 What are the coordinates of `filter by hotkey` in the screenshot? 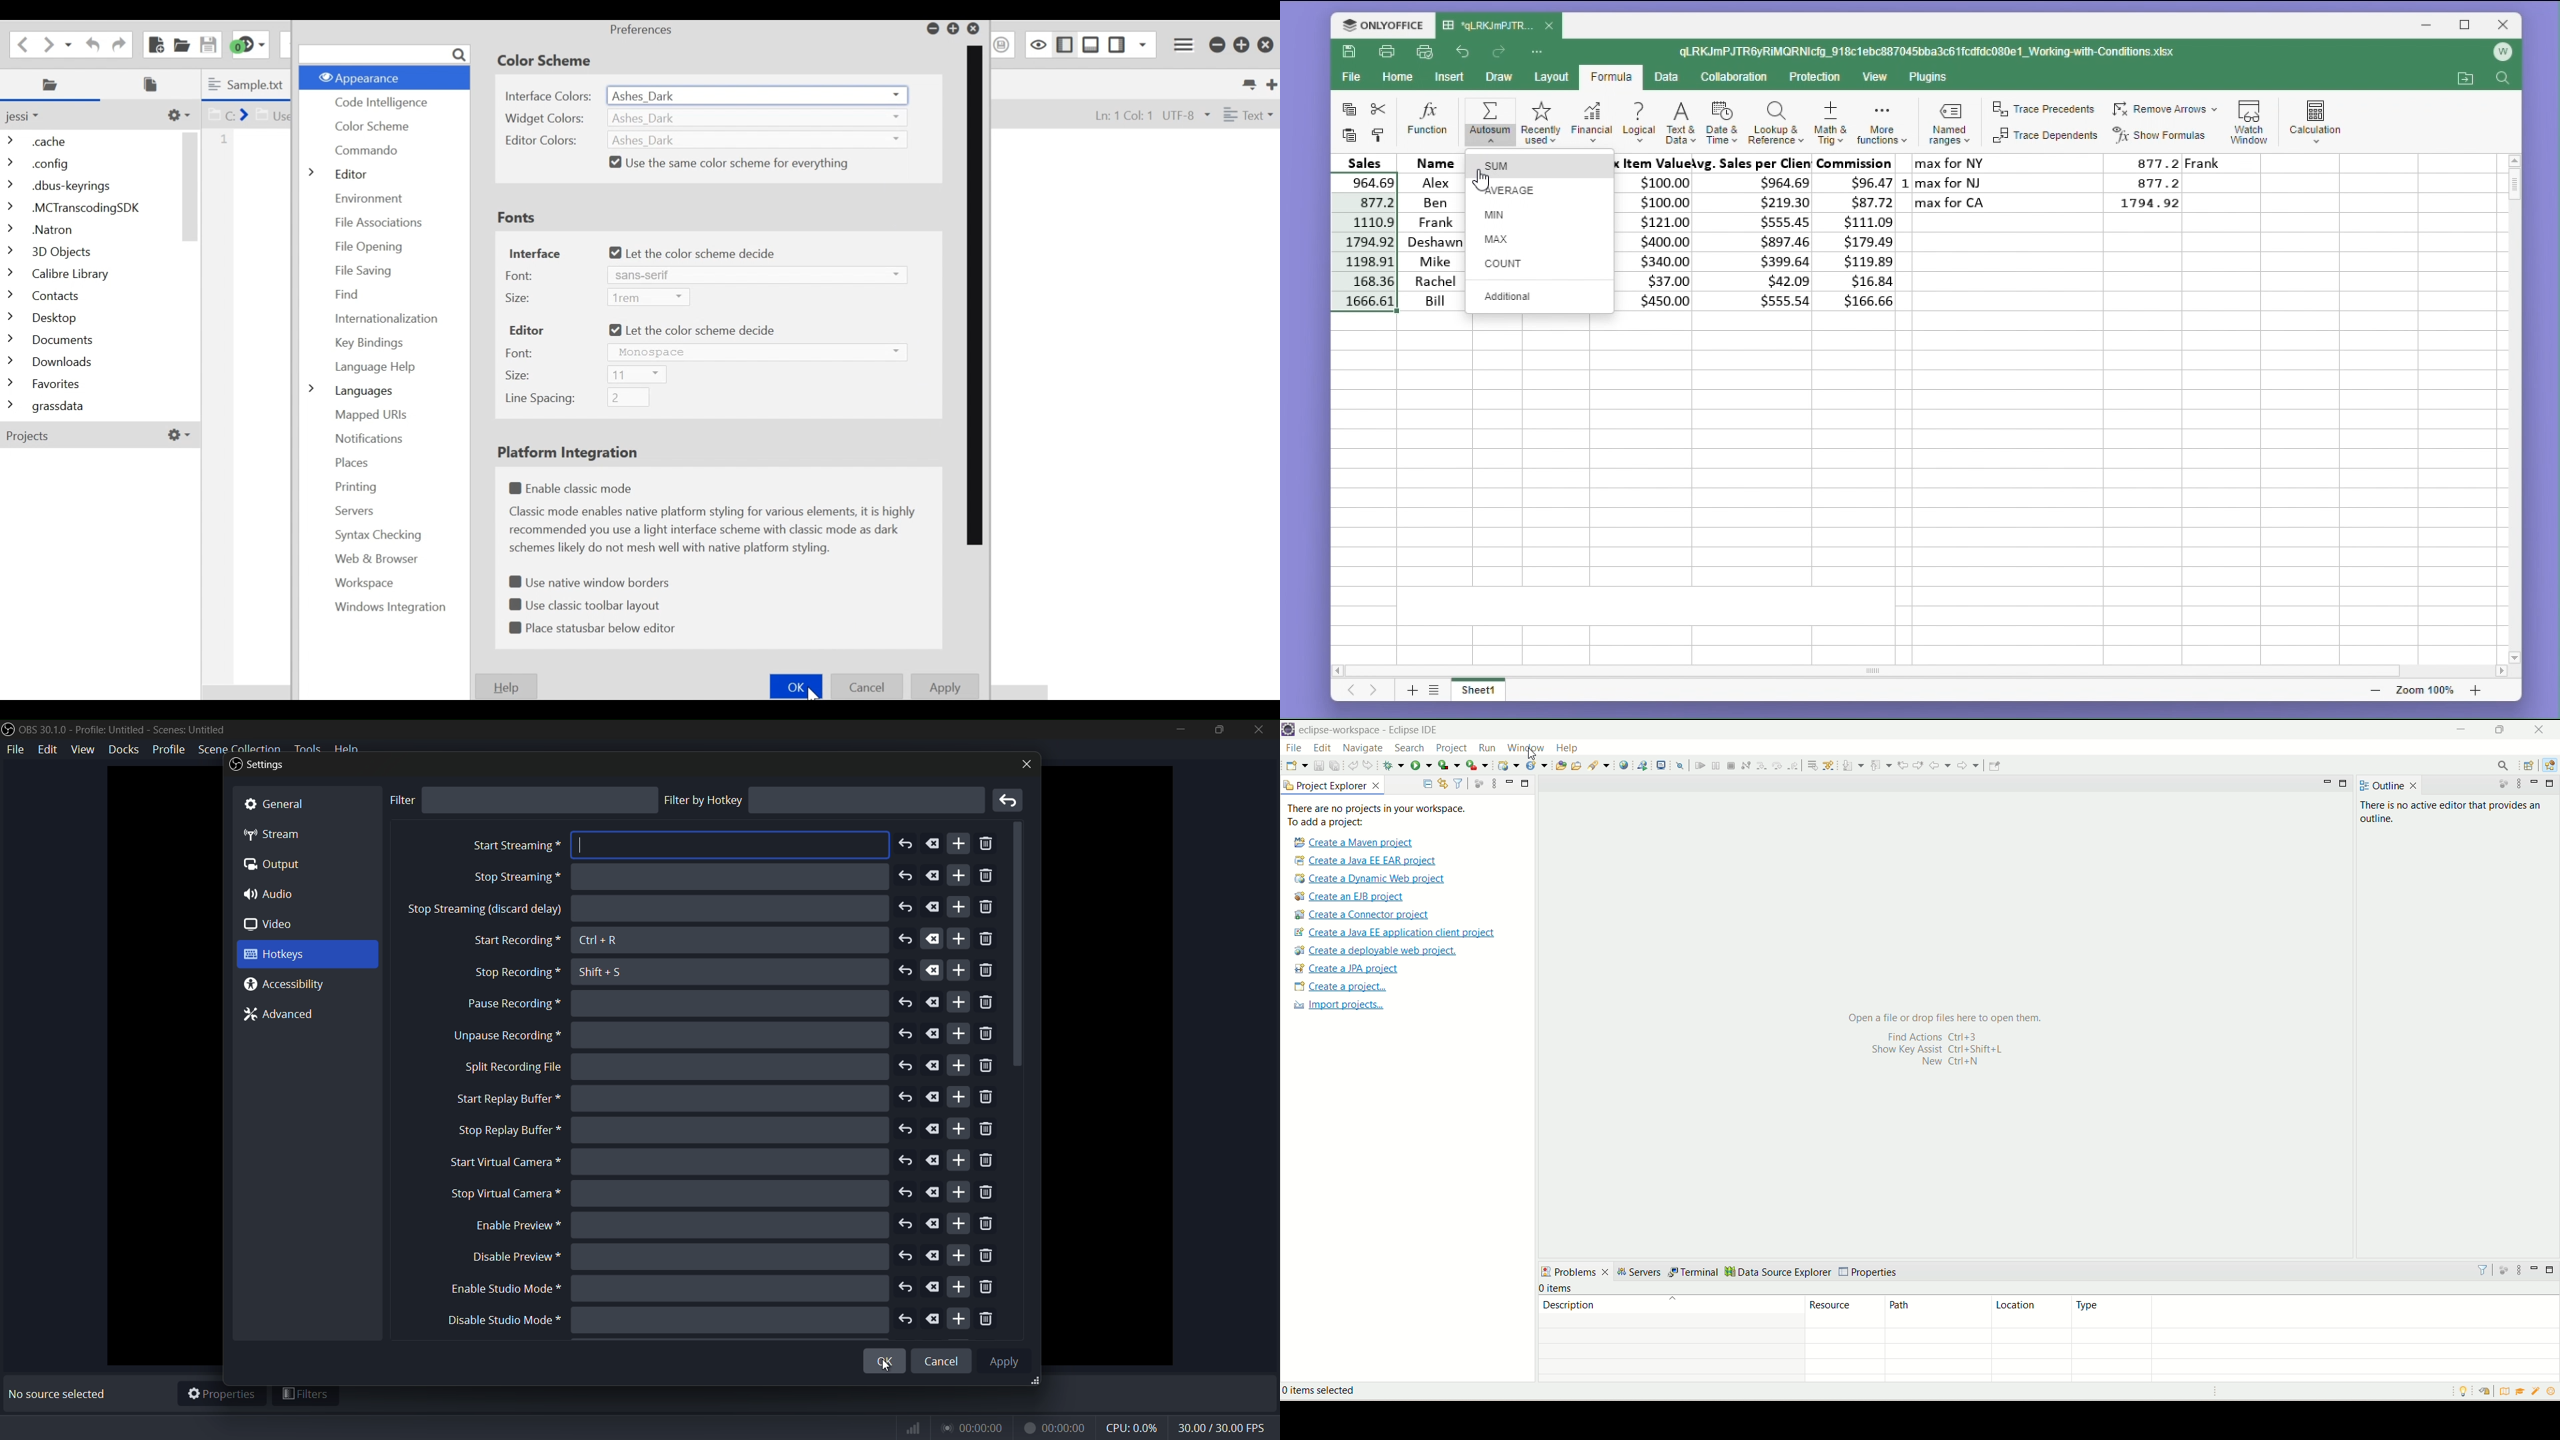 It's located at (703, 800).